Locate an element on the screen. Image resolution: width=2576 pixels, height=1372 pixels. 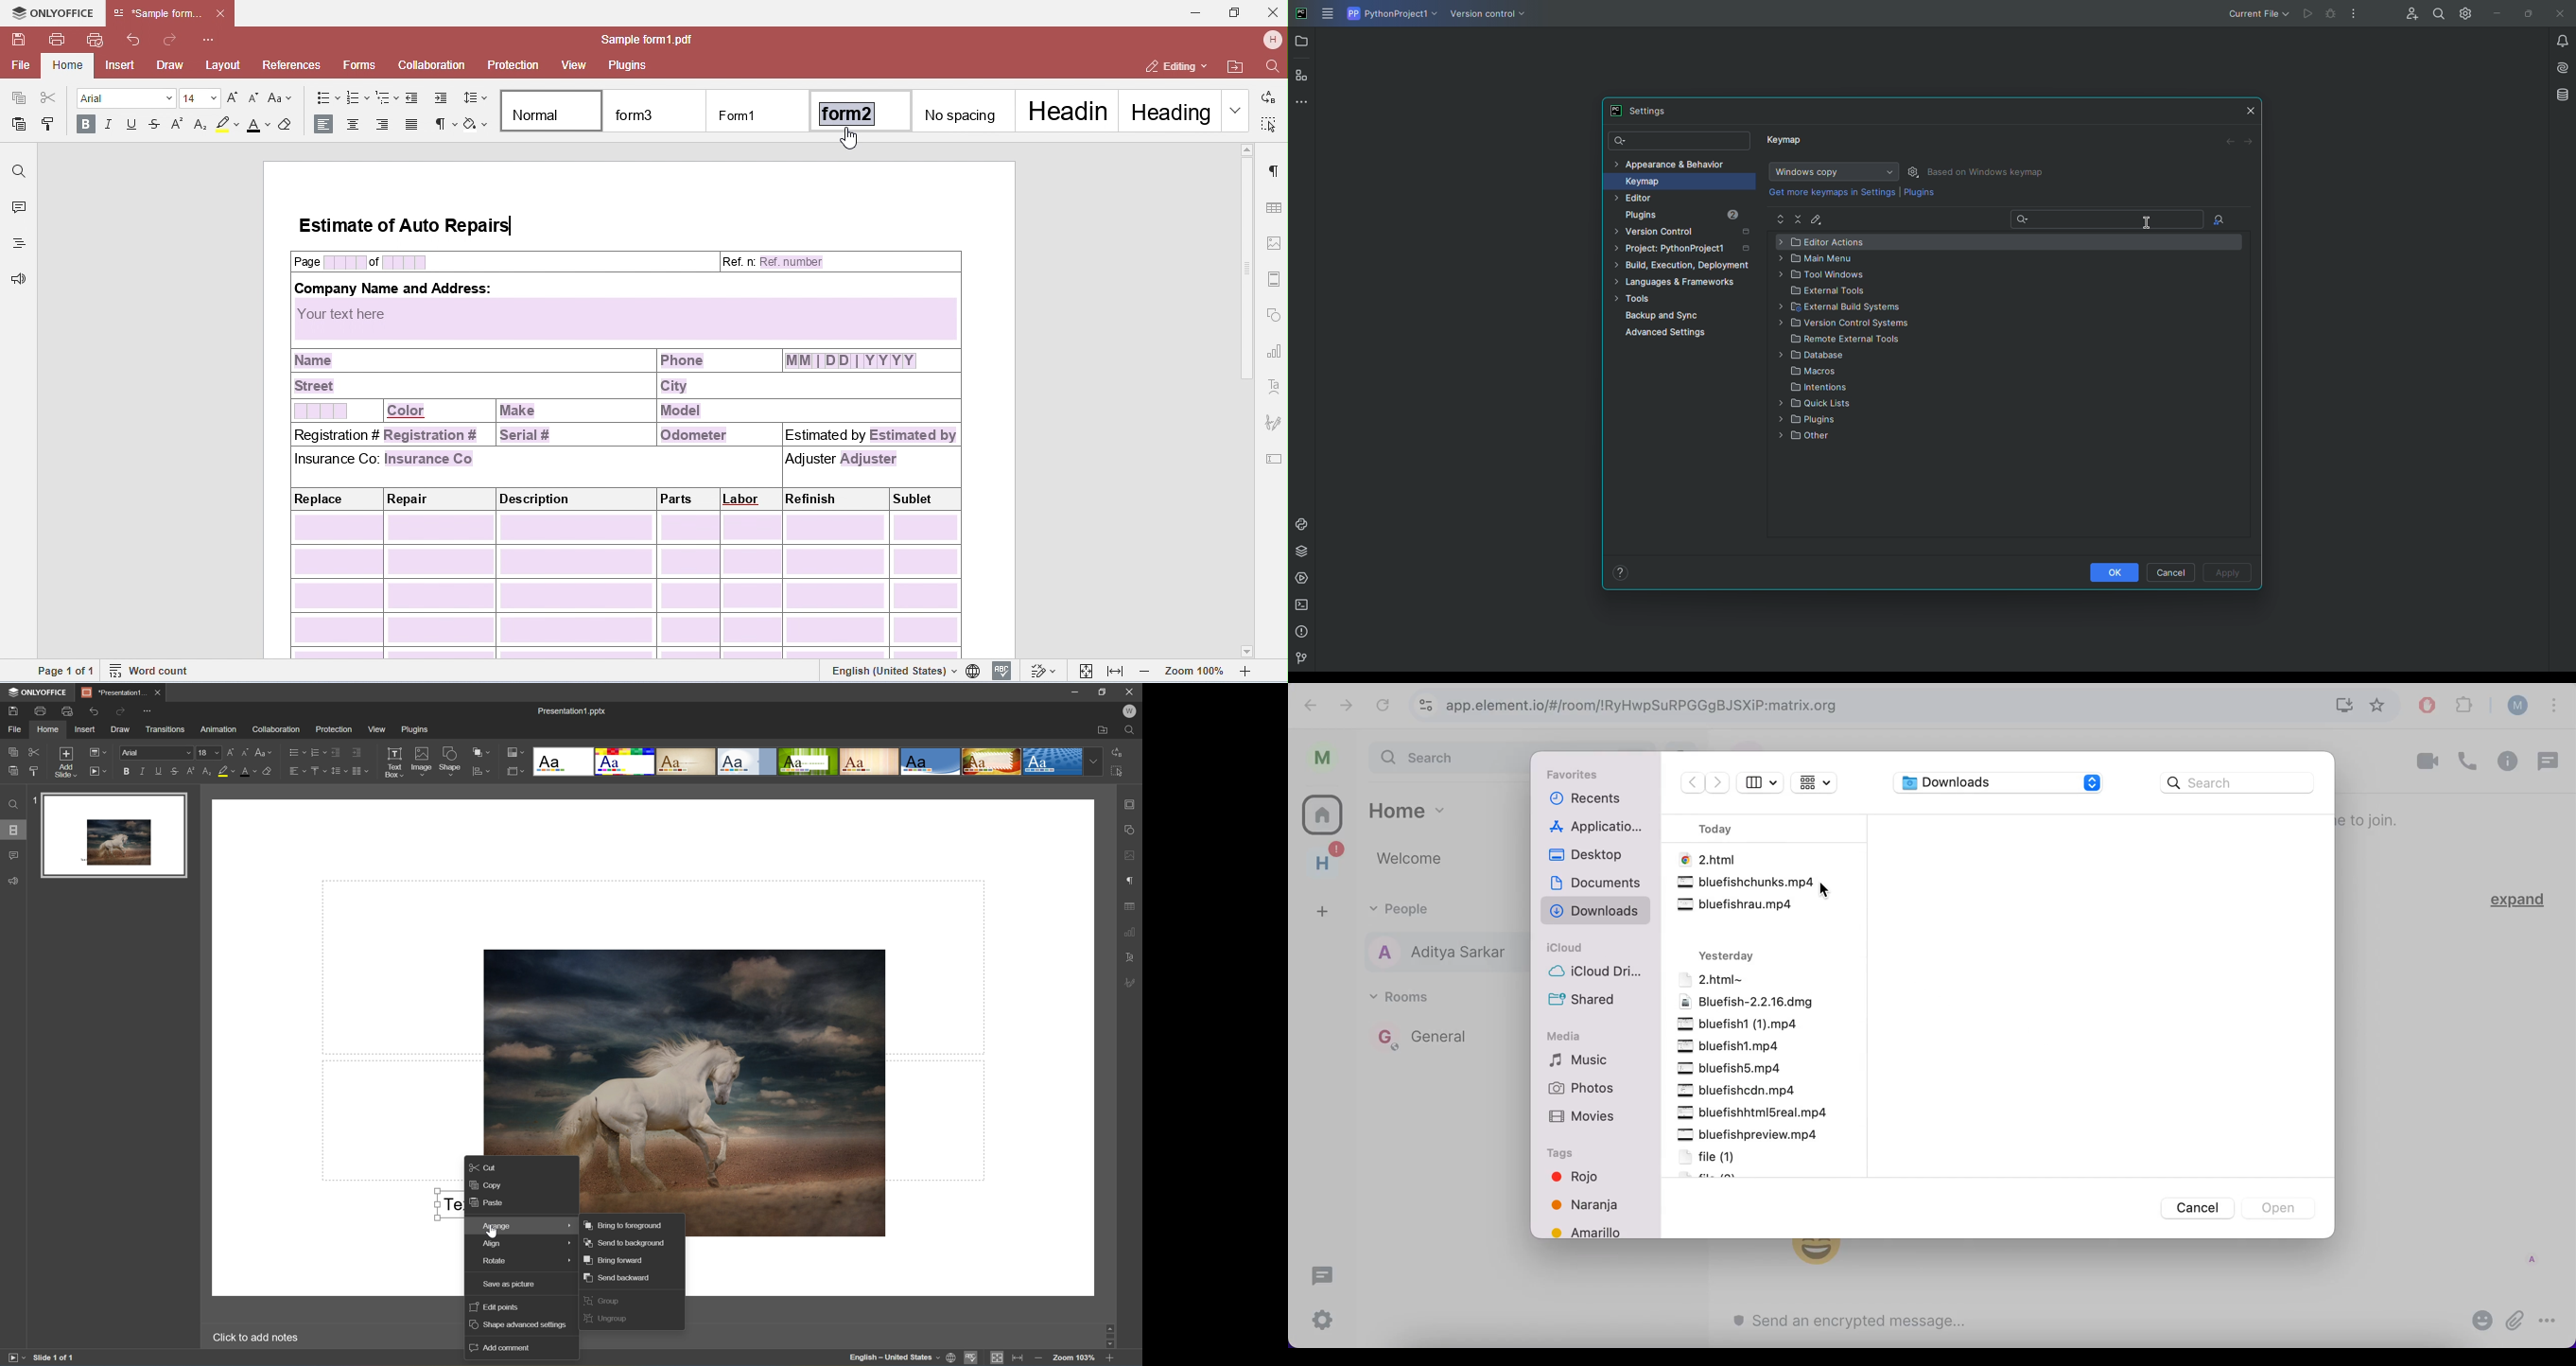
downloads is located at coordinates (1600, 911).